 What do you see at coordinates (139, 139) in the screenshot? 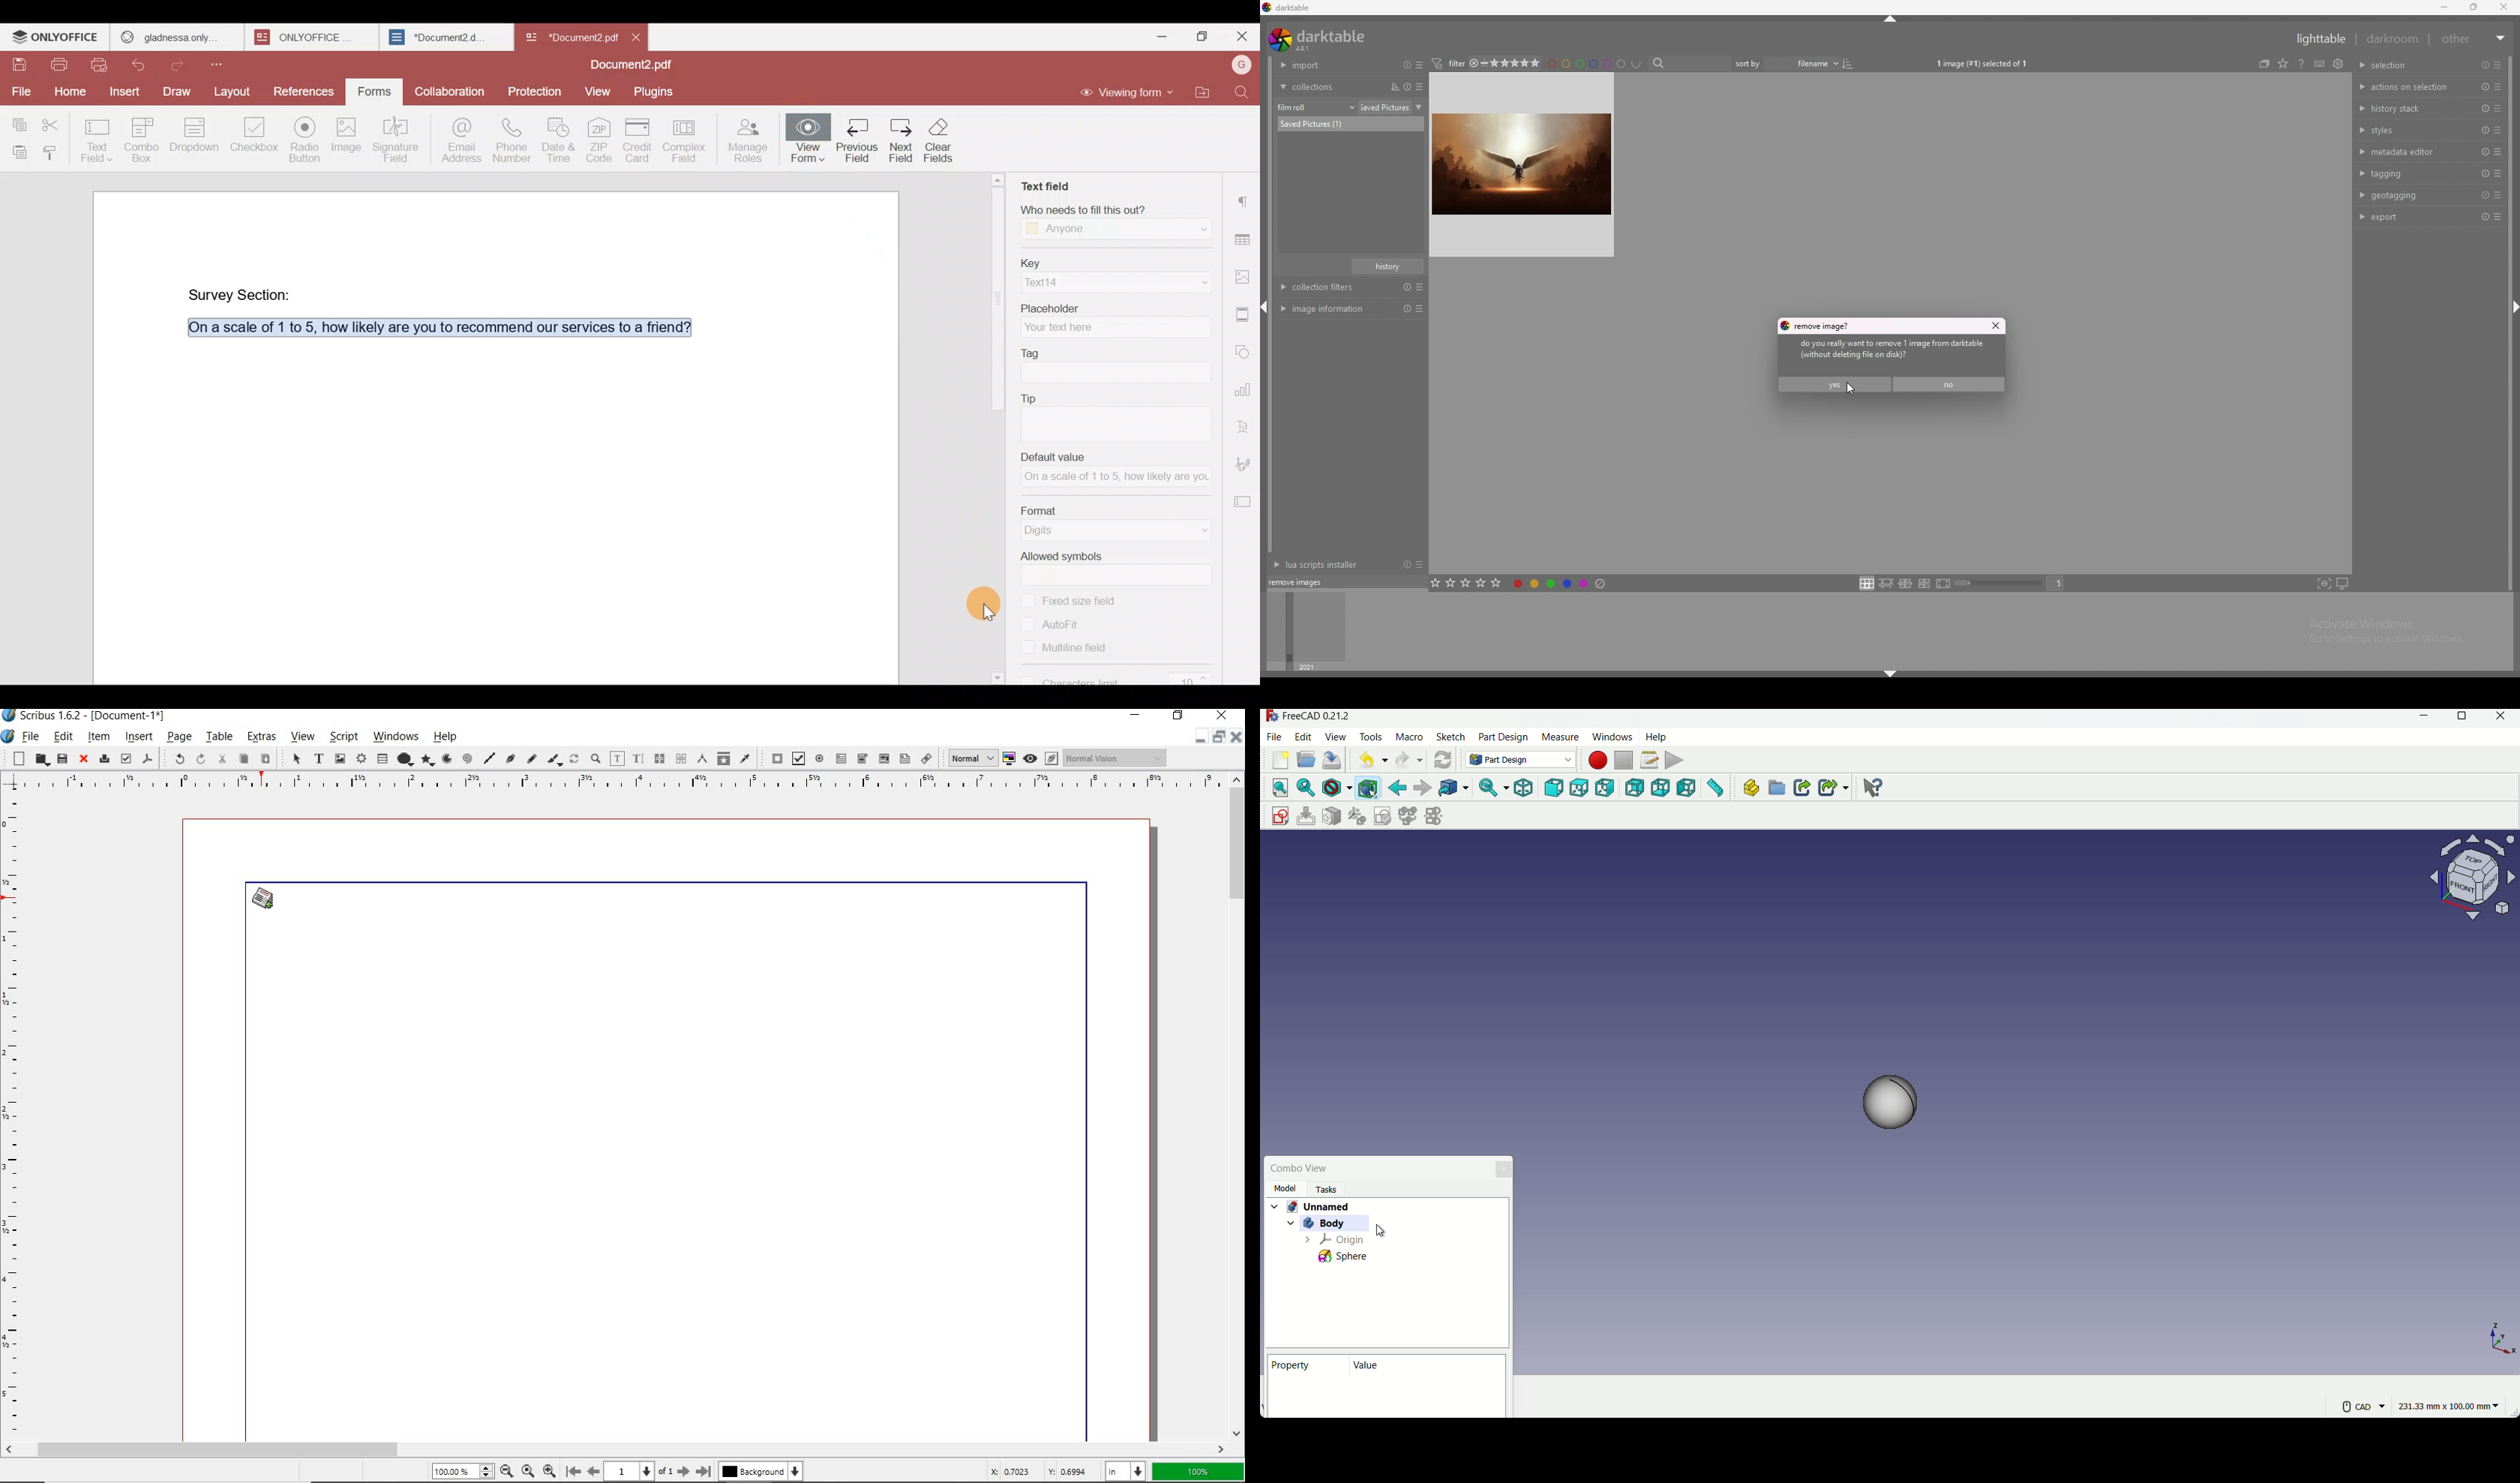
I see `Combo box` at bounding box center [139, 139].